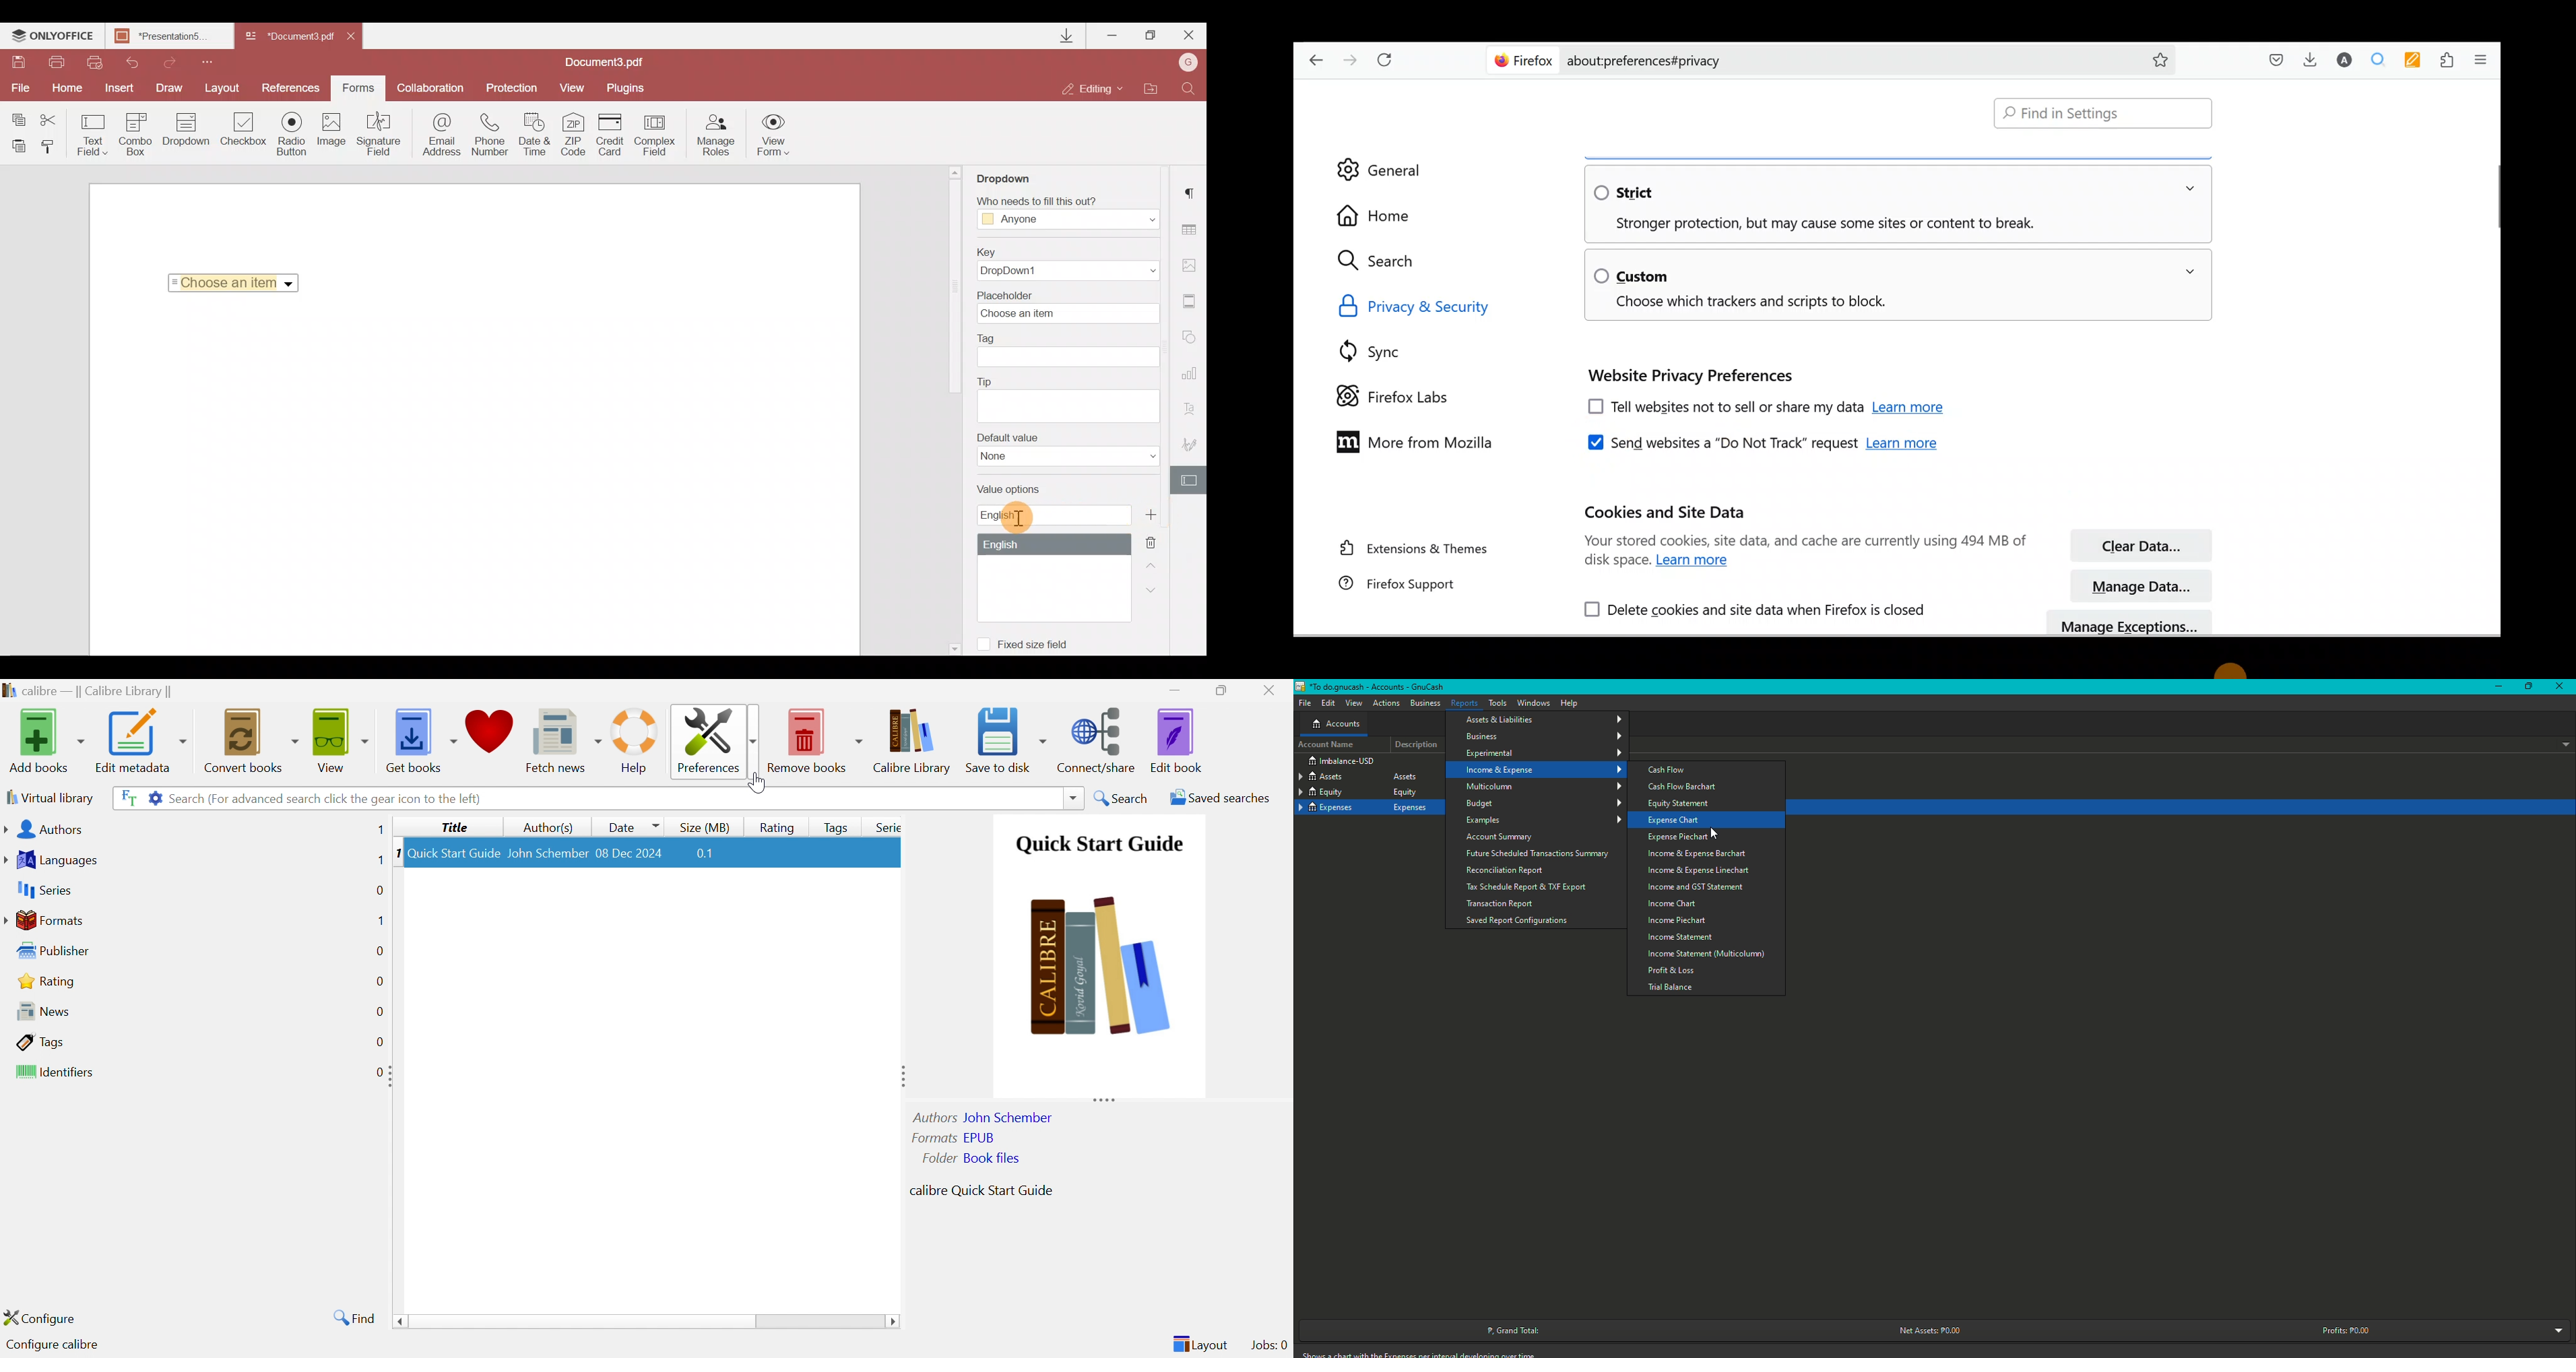  Describe the element at coordinates (126, 797) in the screenshot. I see `Search the full text of all books in the library, not just their metadata` at that location.